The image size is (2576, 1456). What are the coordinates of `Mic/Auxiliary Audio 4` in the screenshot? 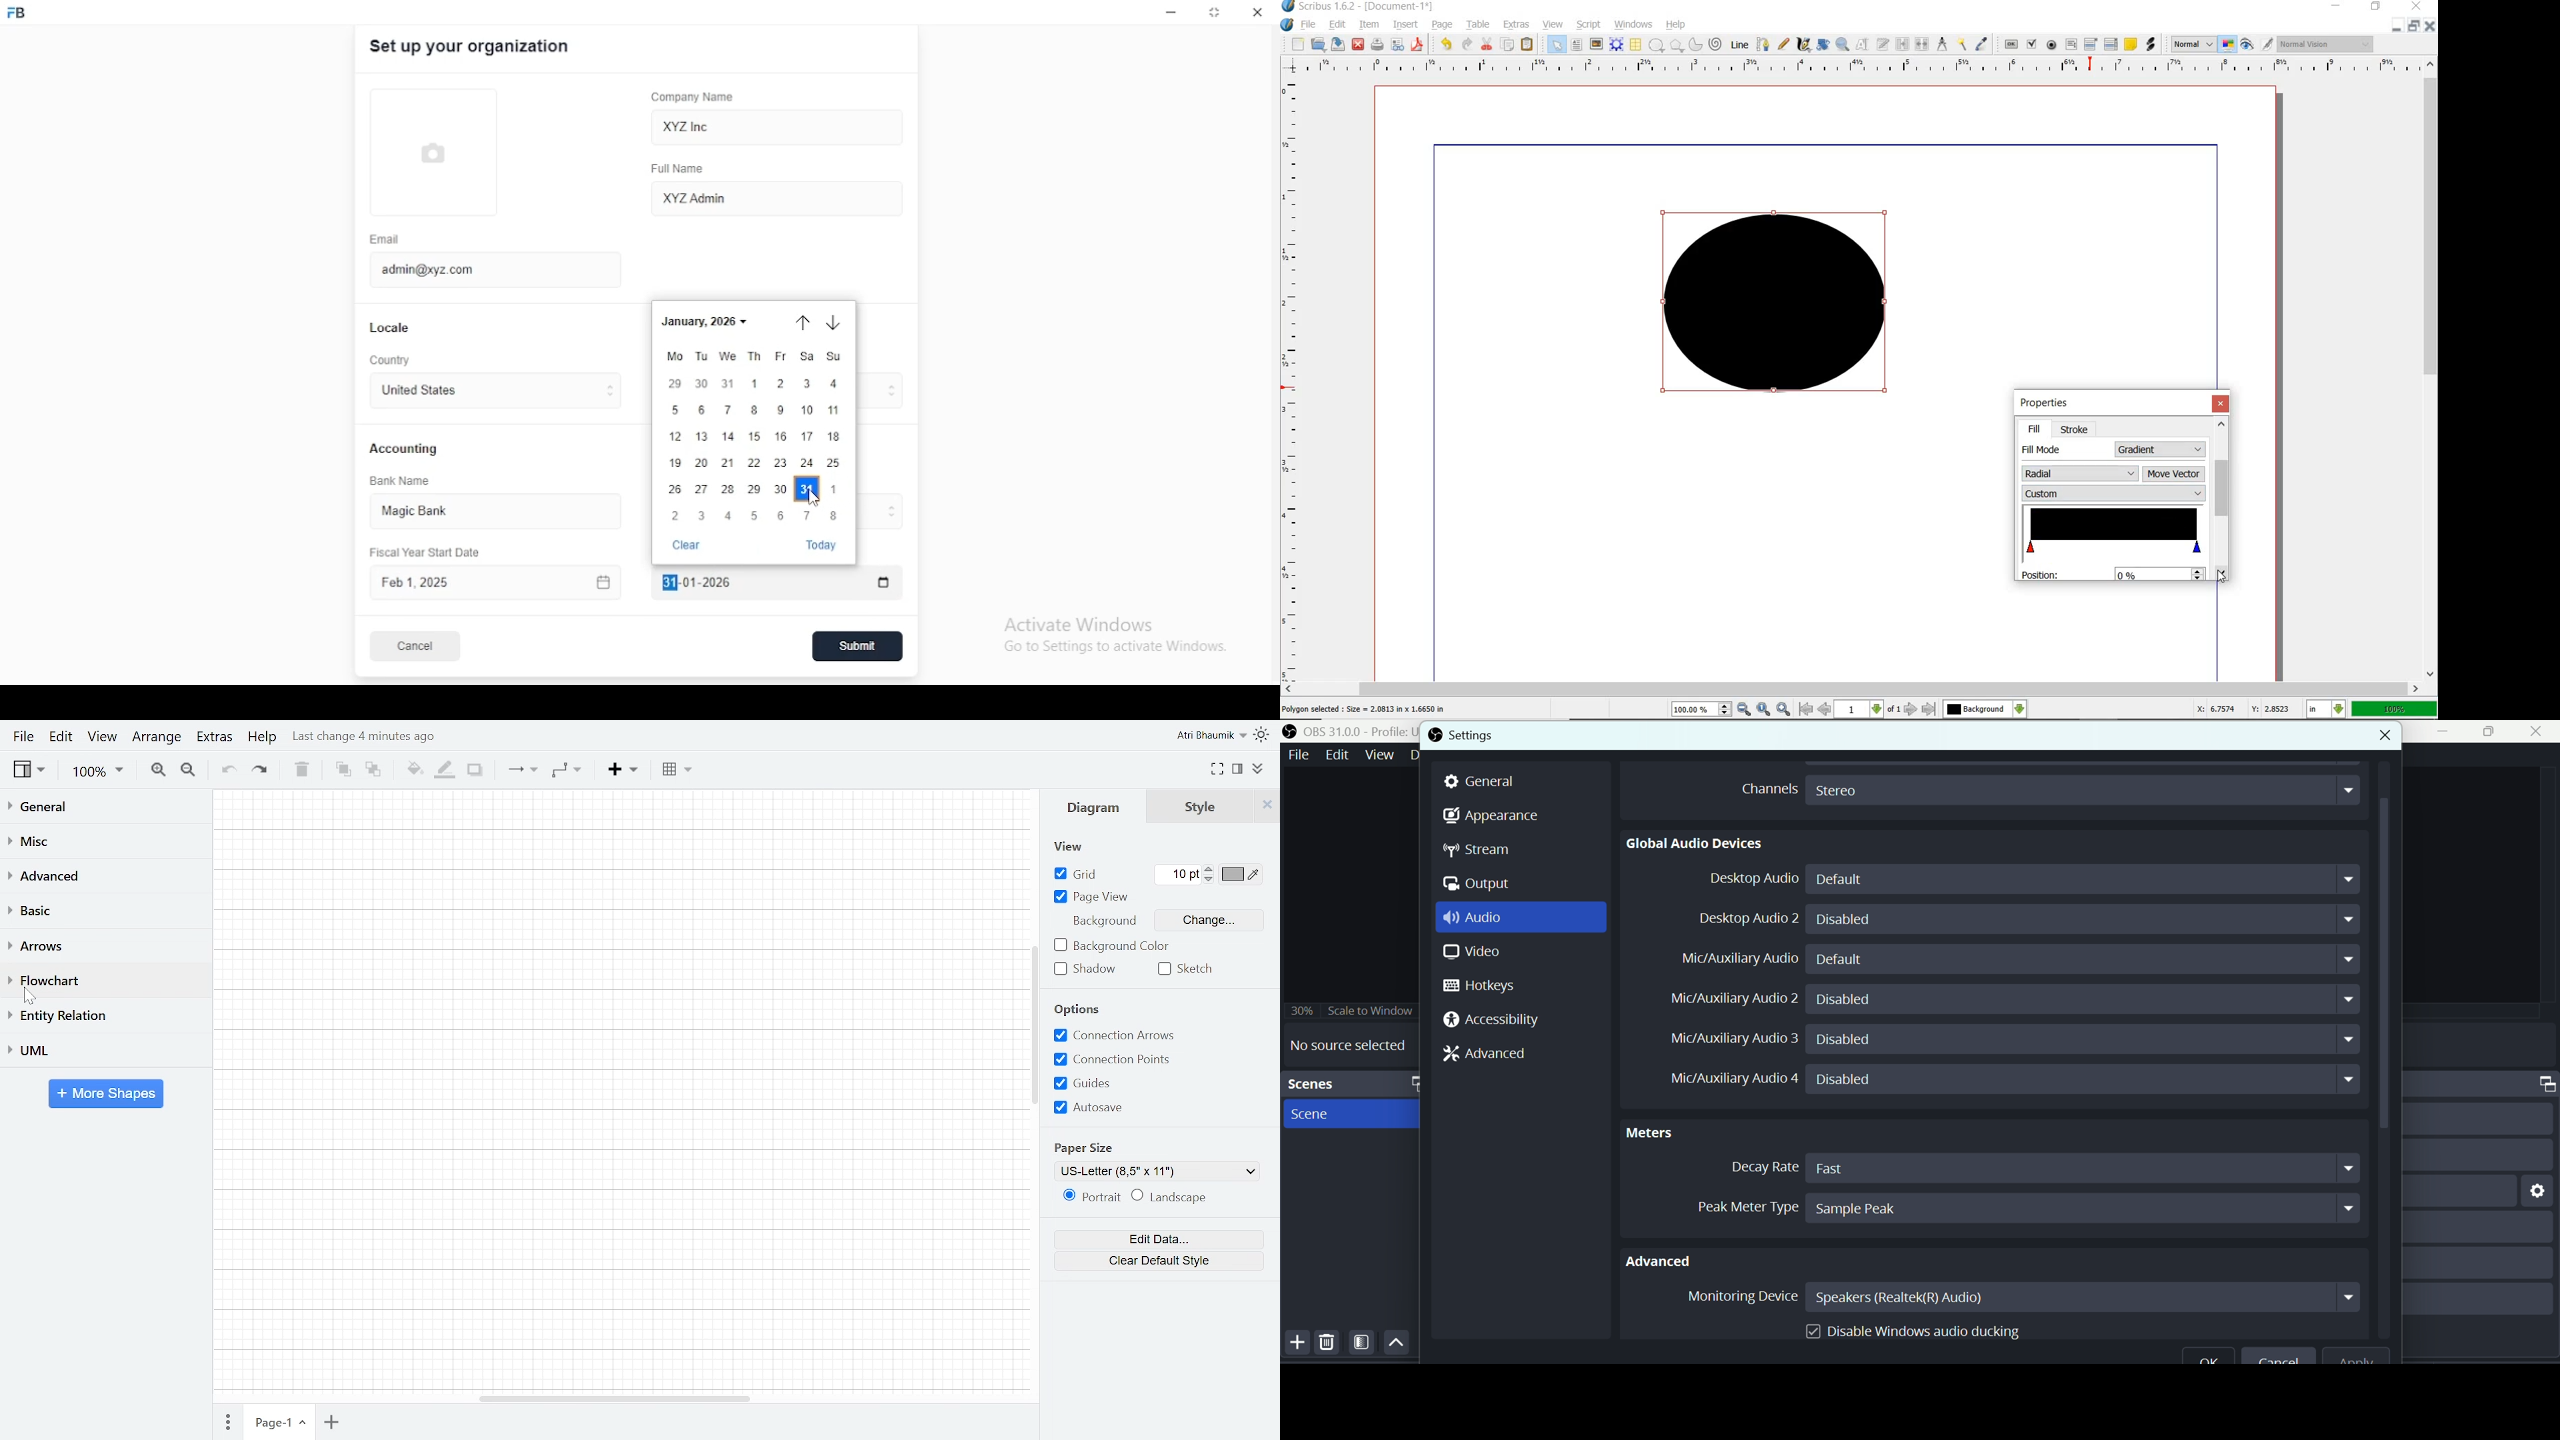 It's located at (1725, 1081).